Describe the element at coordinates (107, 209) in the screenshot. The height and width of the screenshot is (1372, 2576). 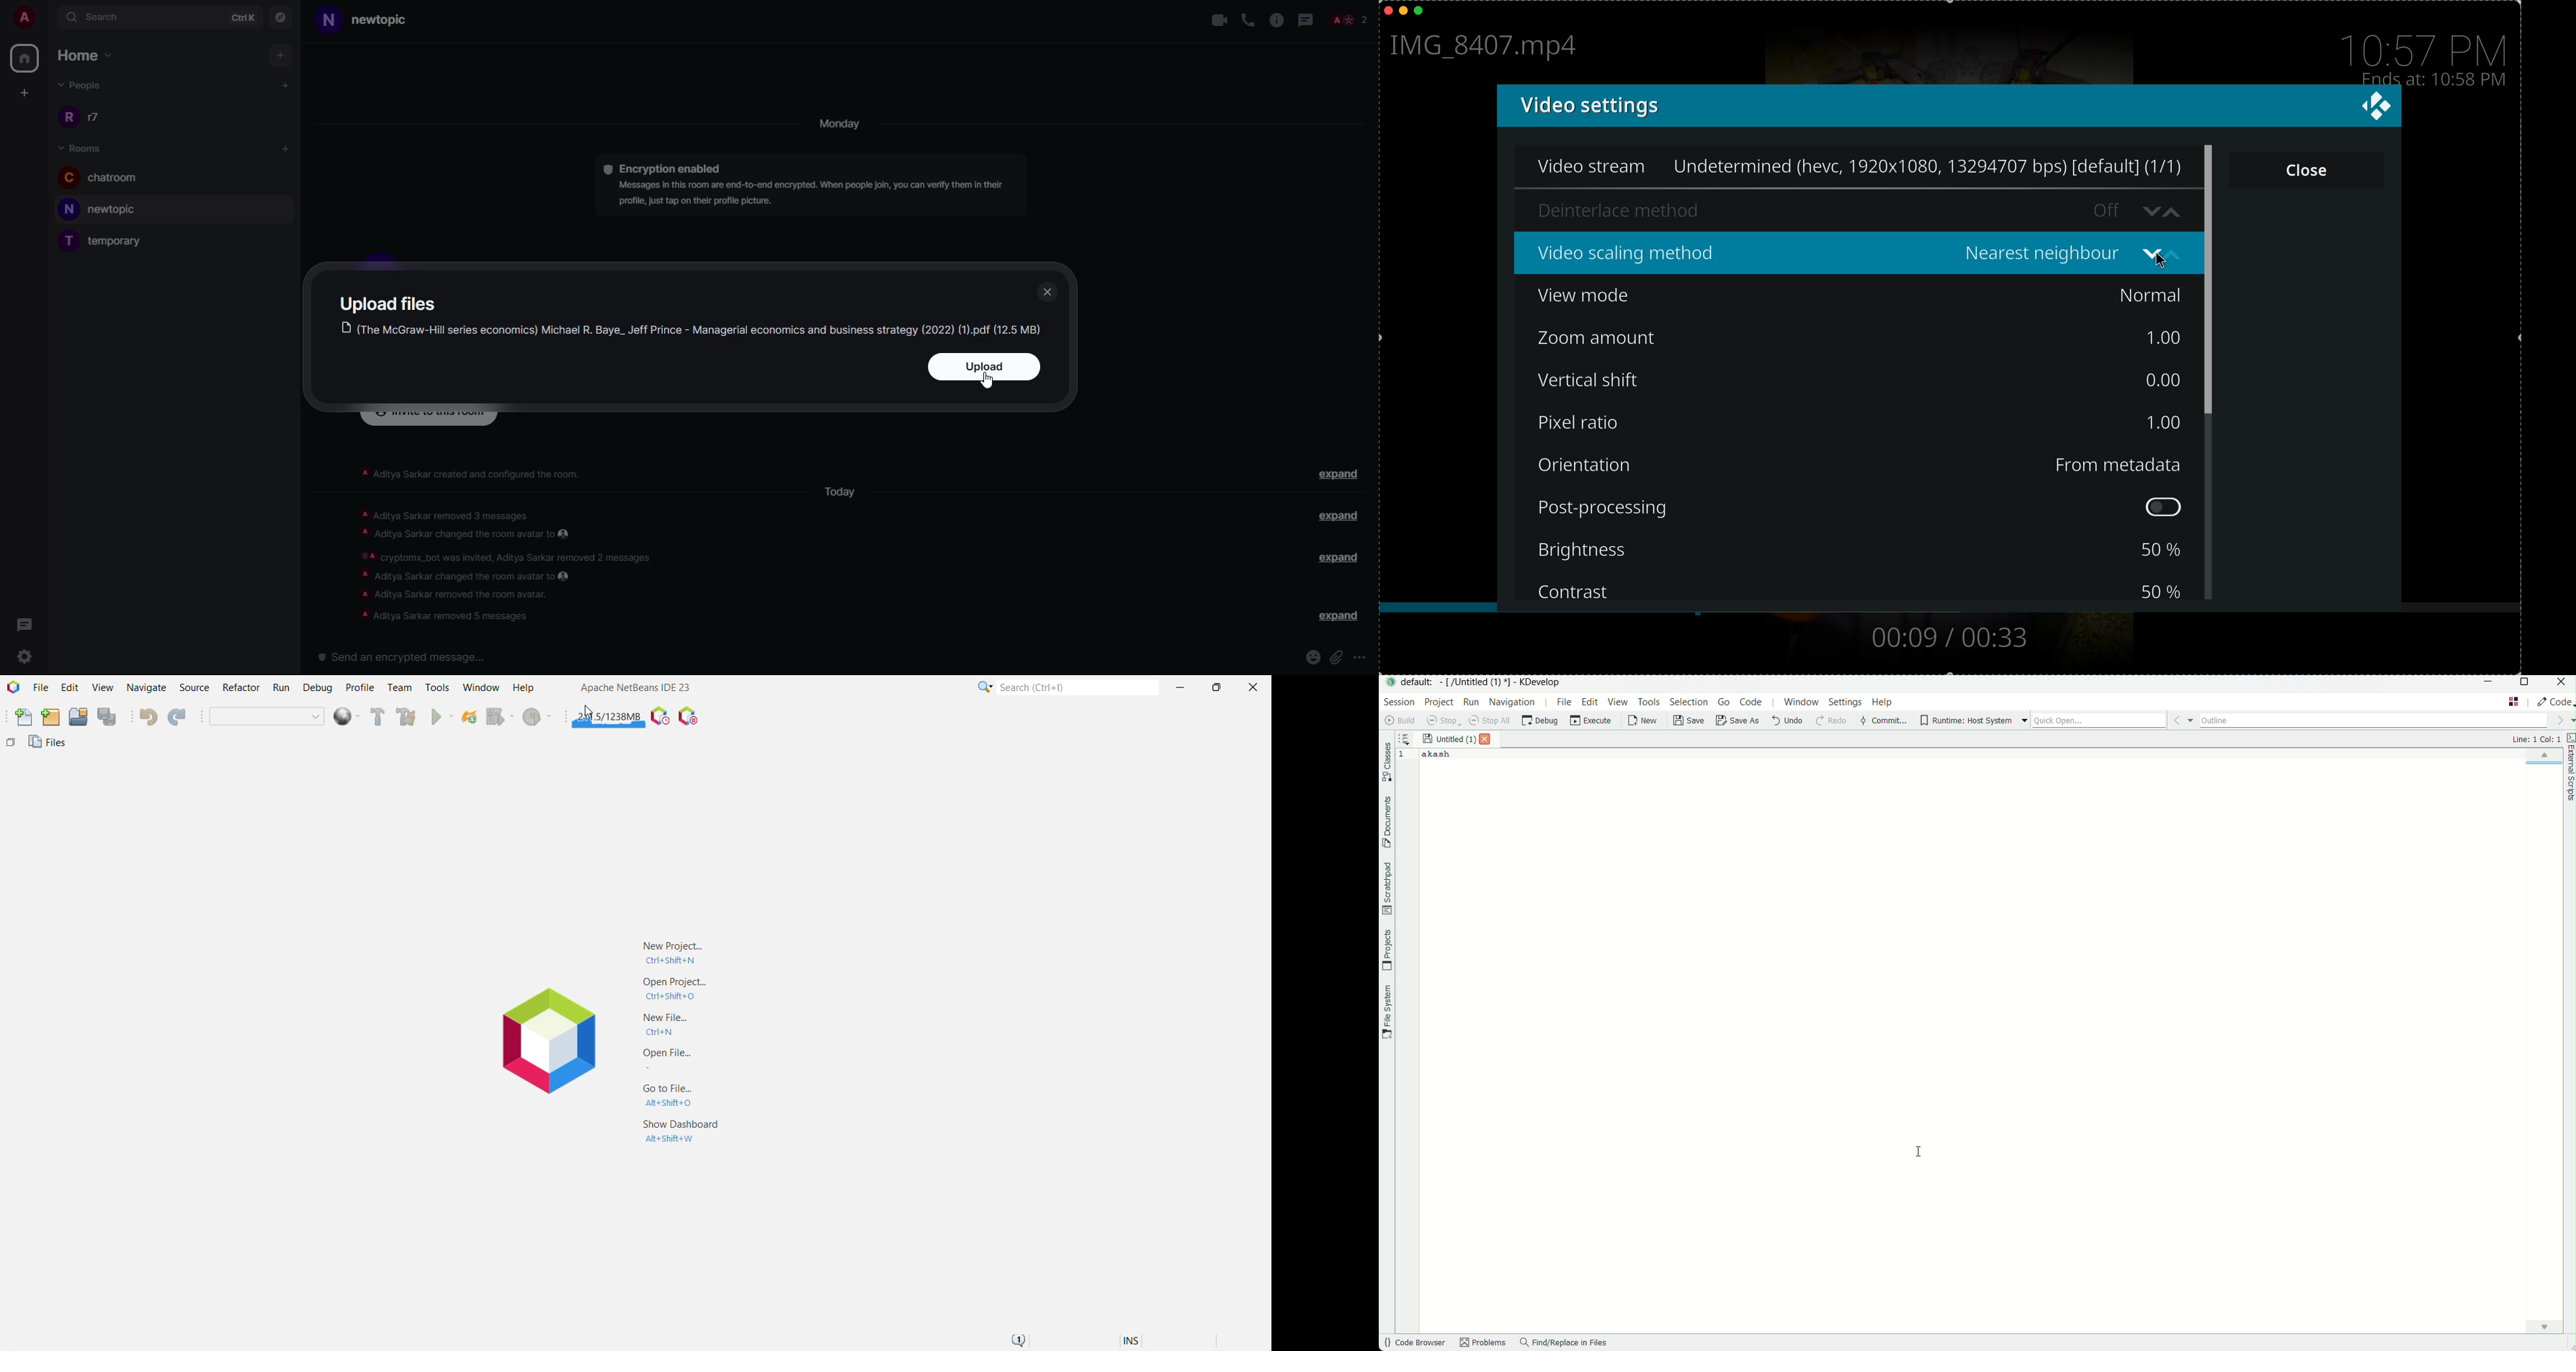
I see `room` at that location.